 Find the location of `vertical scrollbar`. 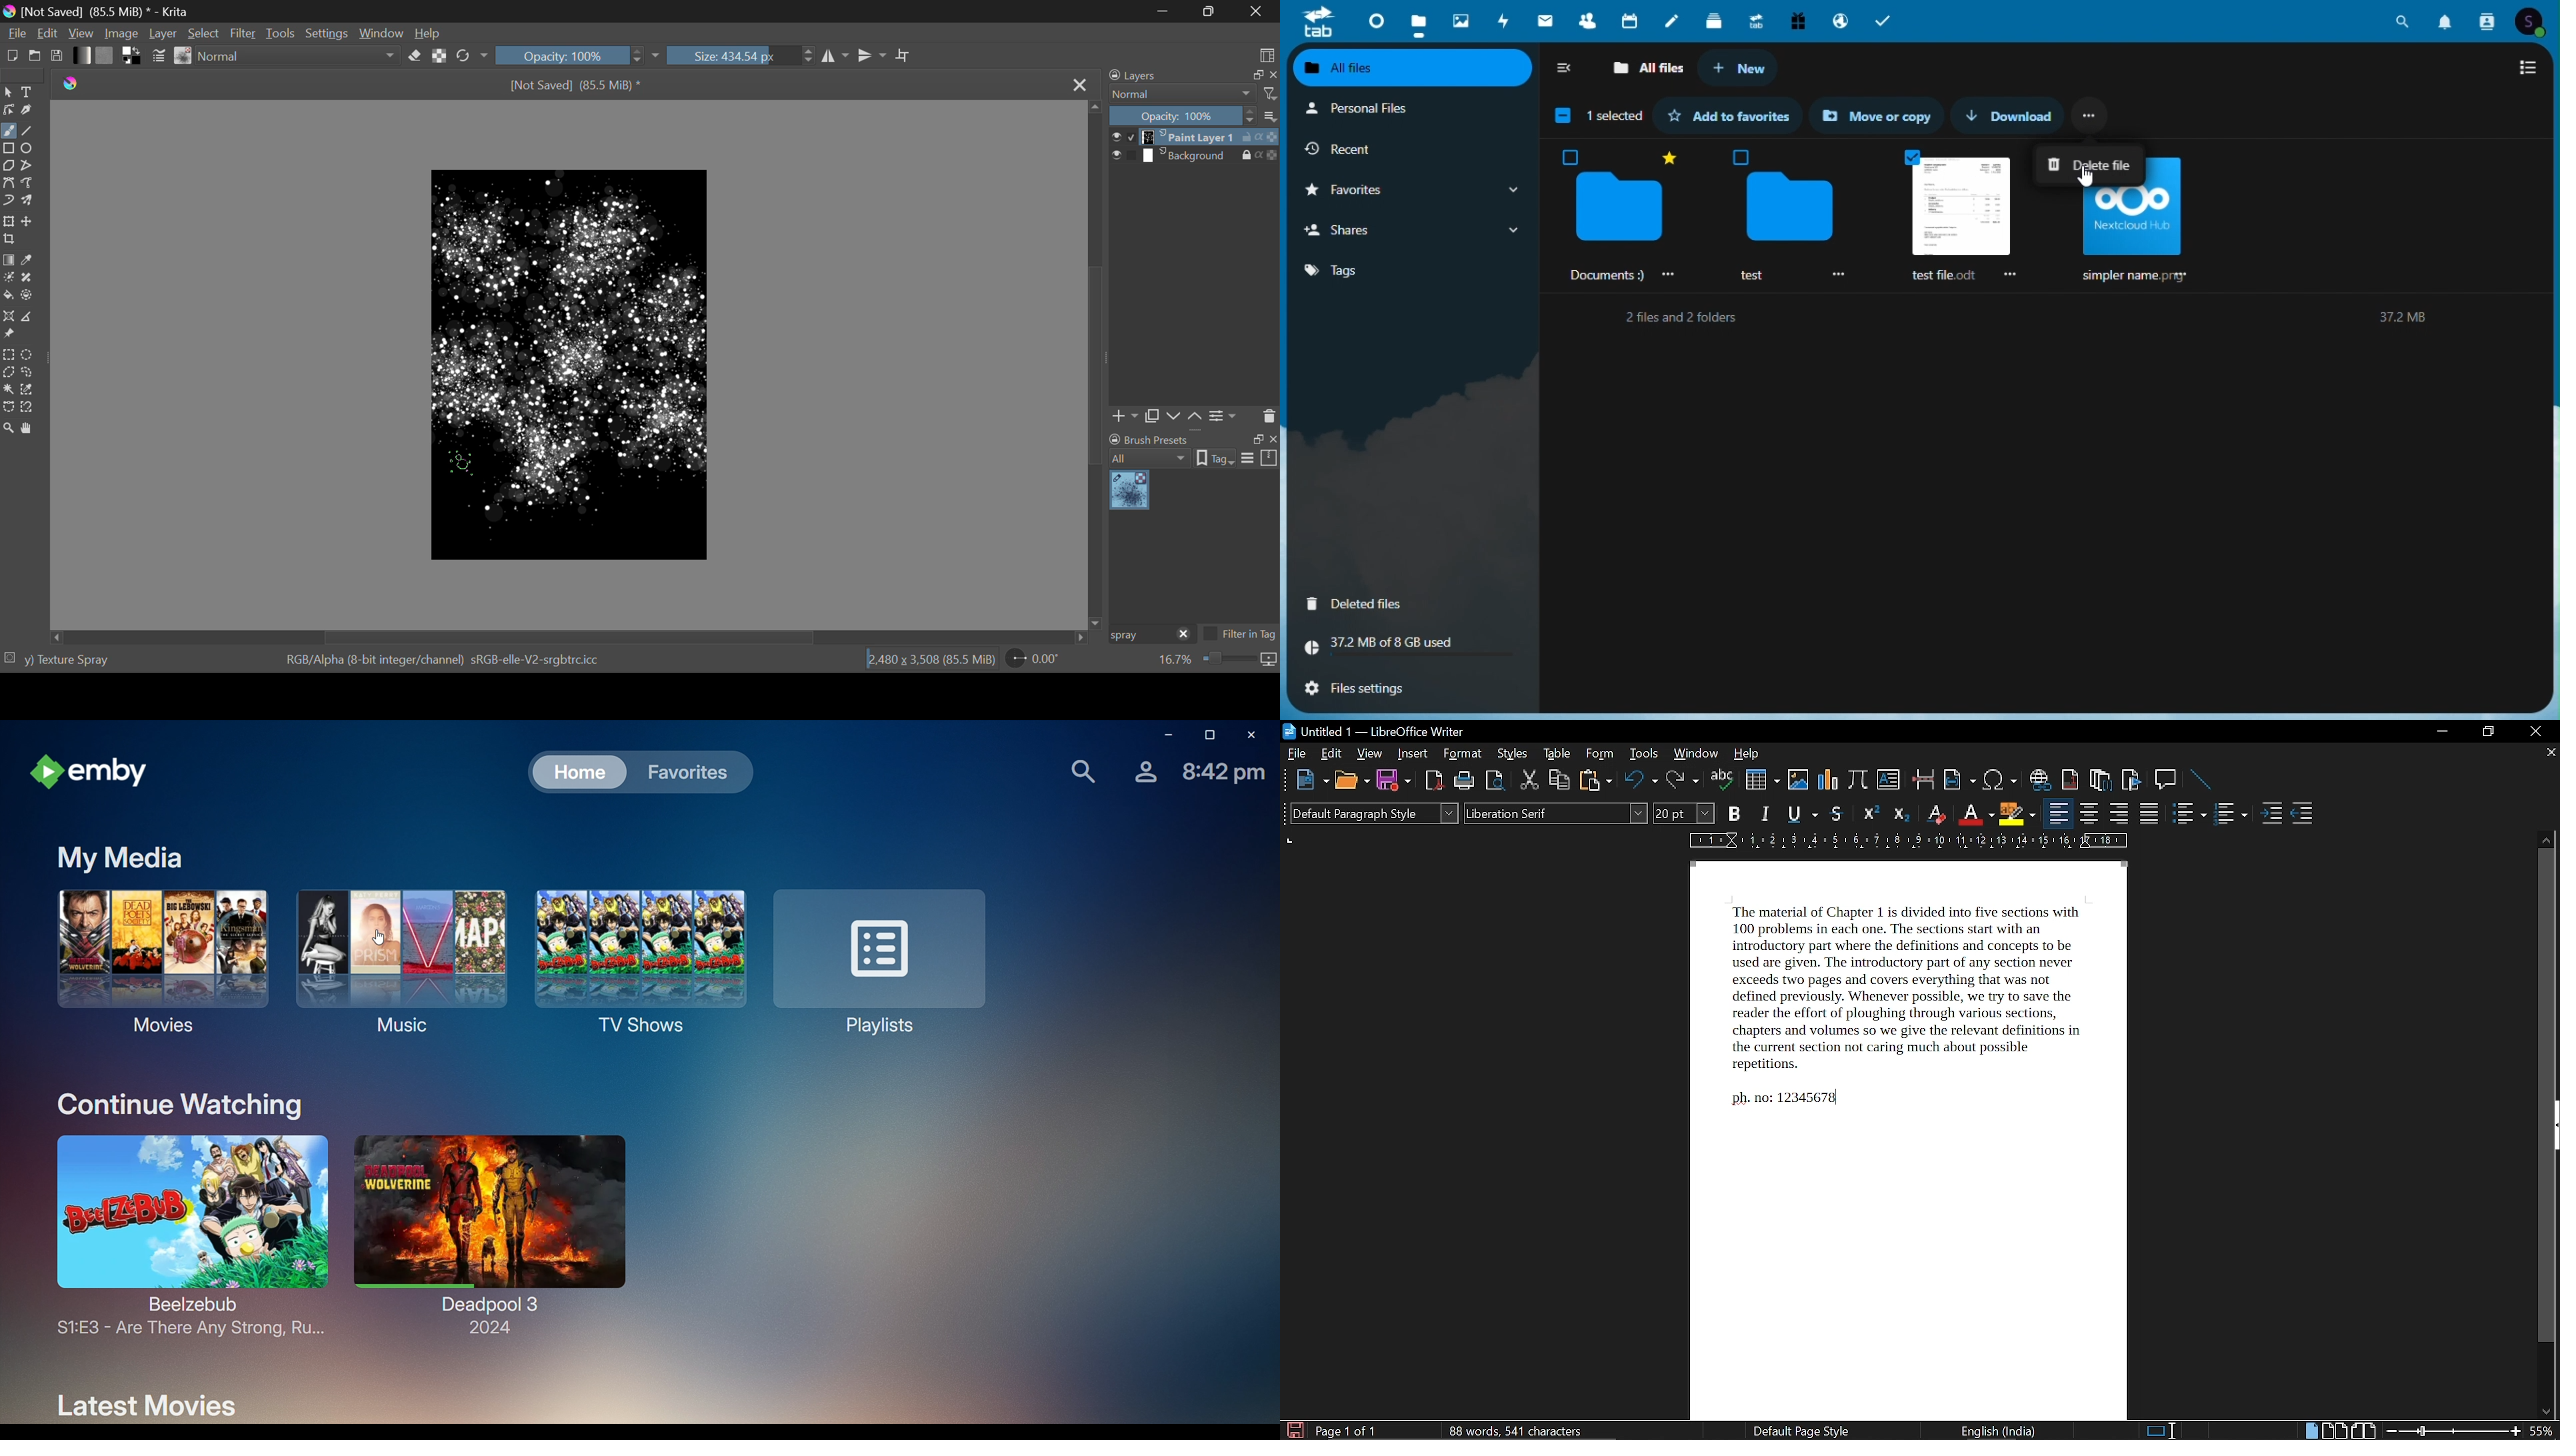

vertical scrollbar is located at coordinates (2546, 1096).